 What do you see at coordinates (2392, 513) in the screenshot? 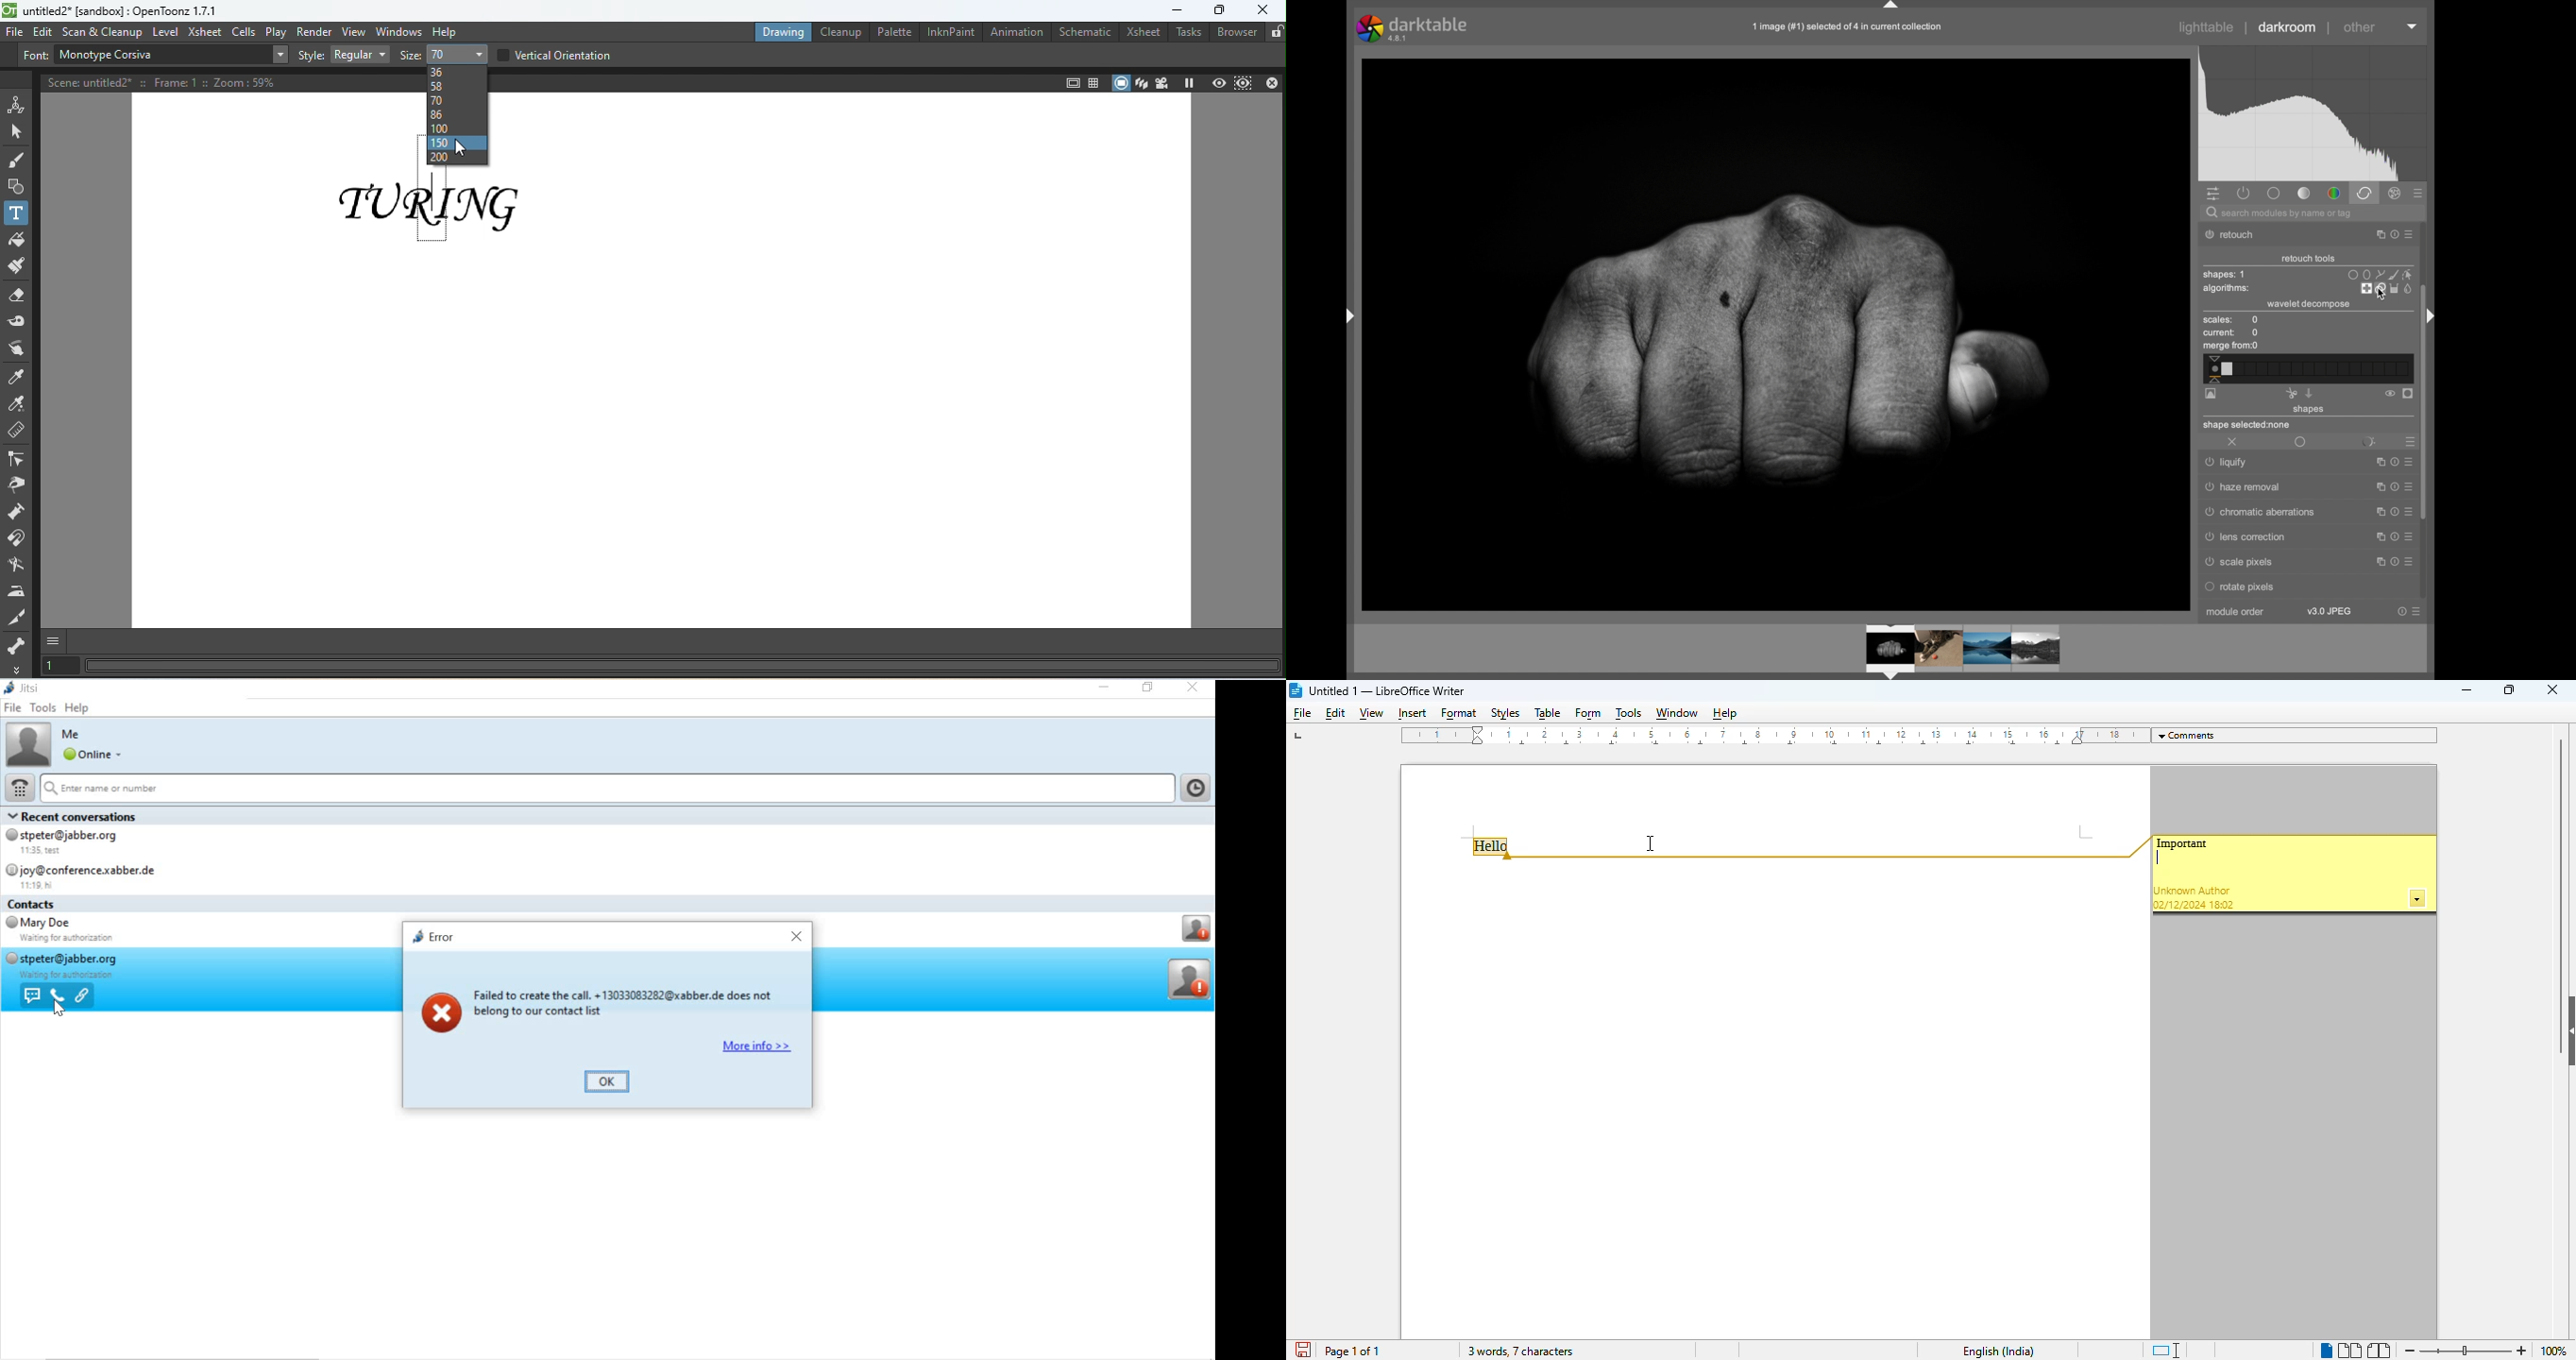
I see `help` at bounding box center [2392, 513].